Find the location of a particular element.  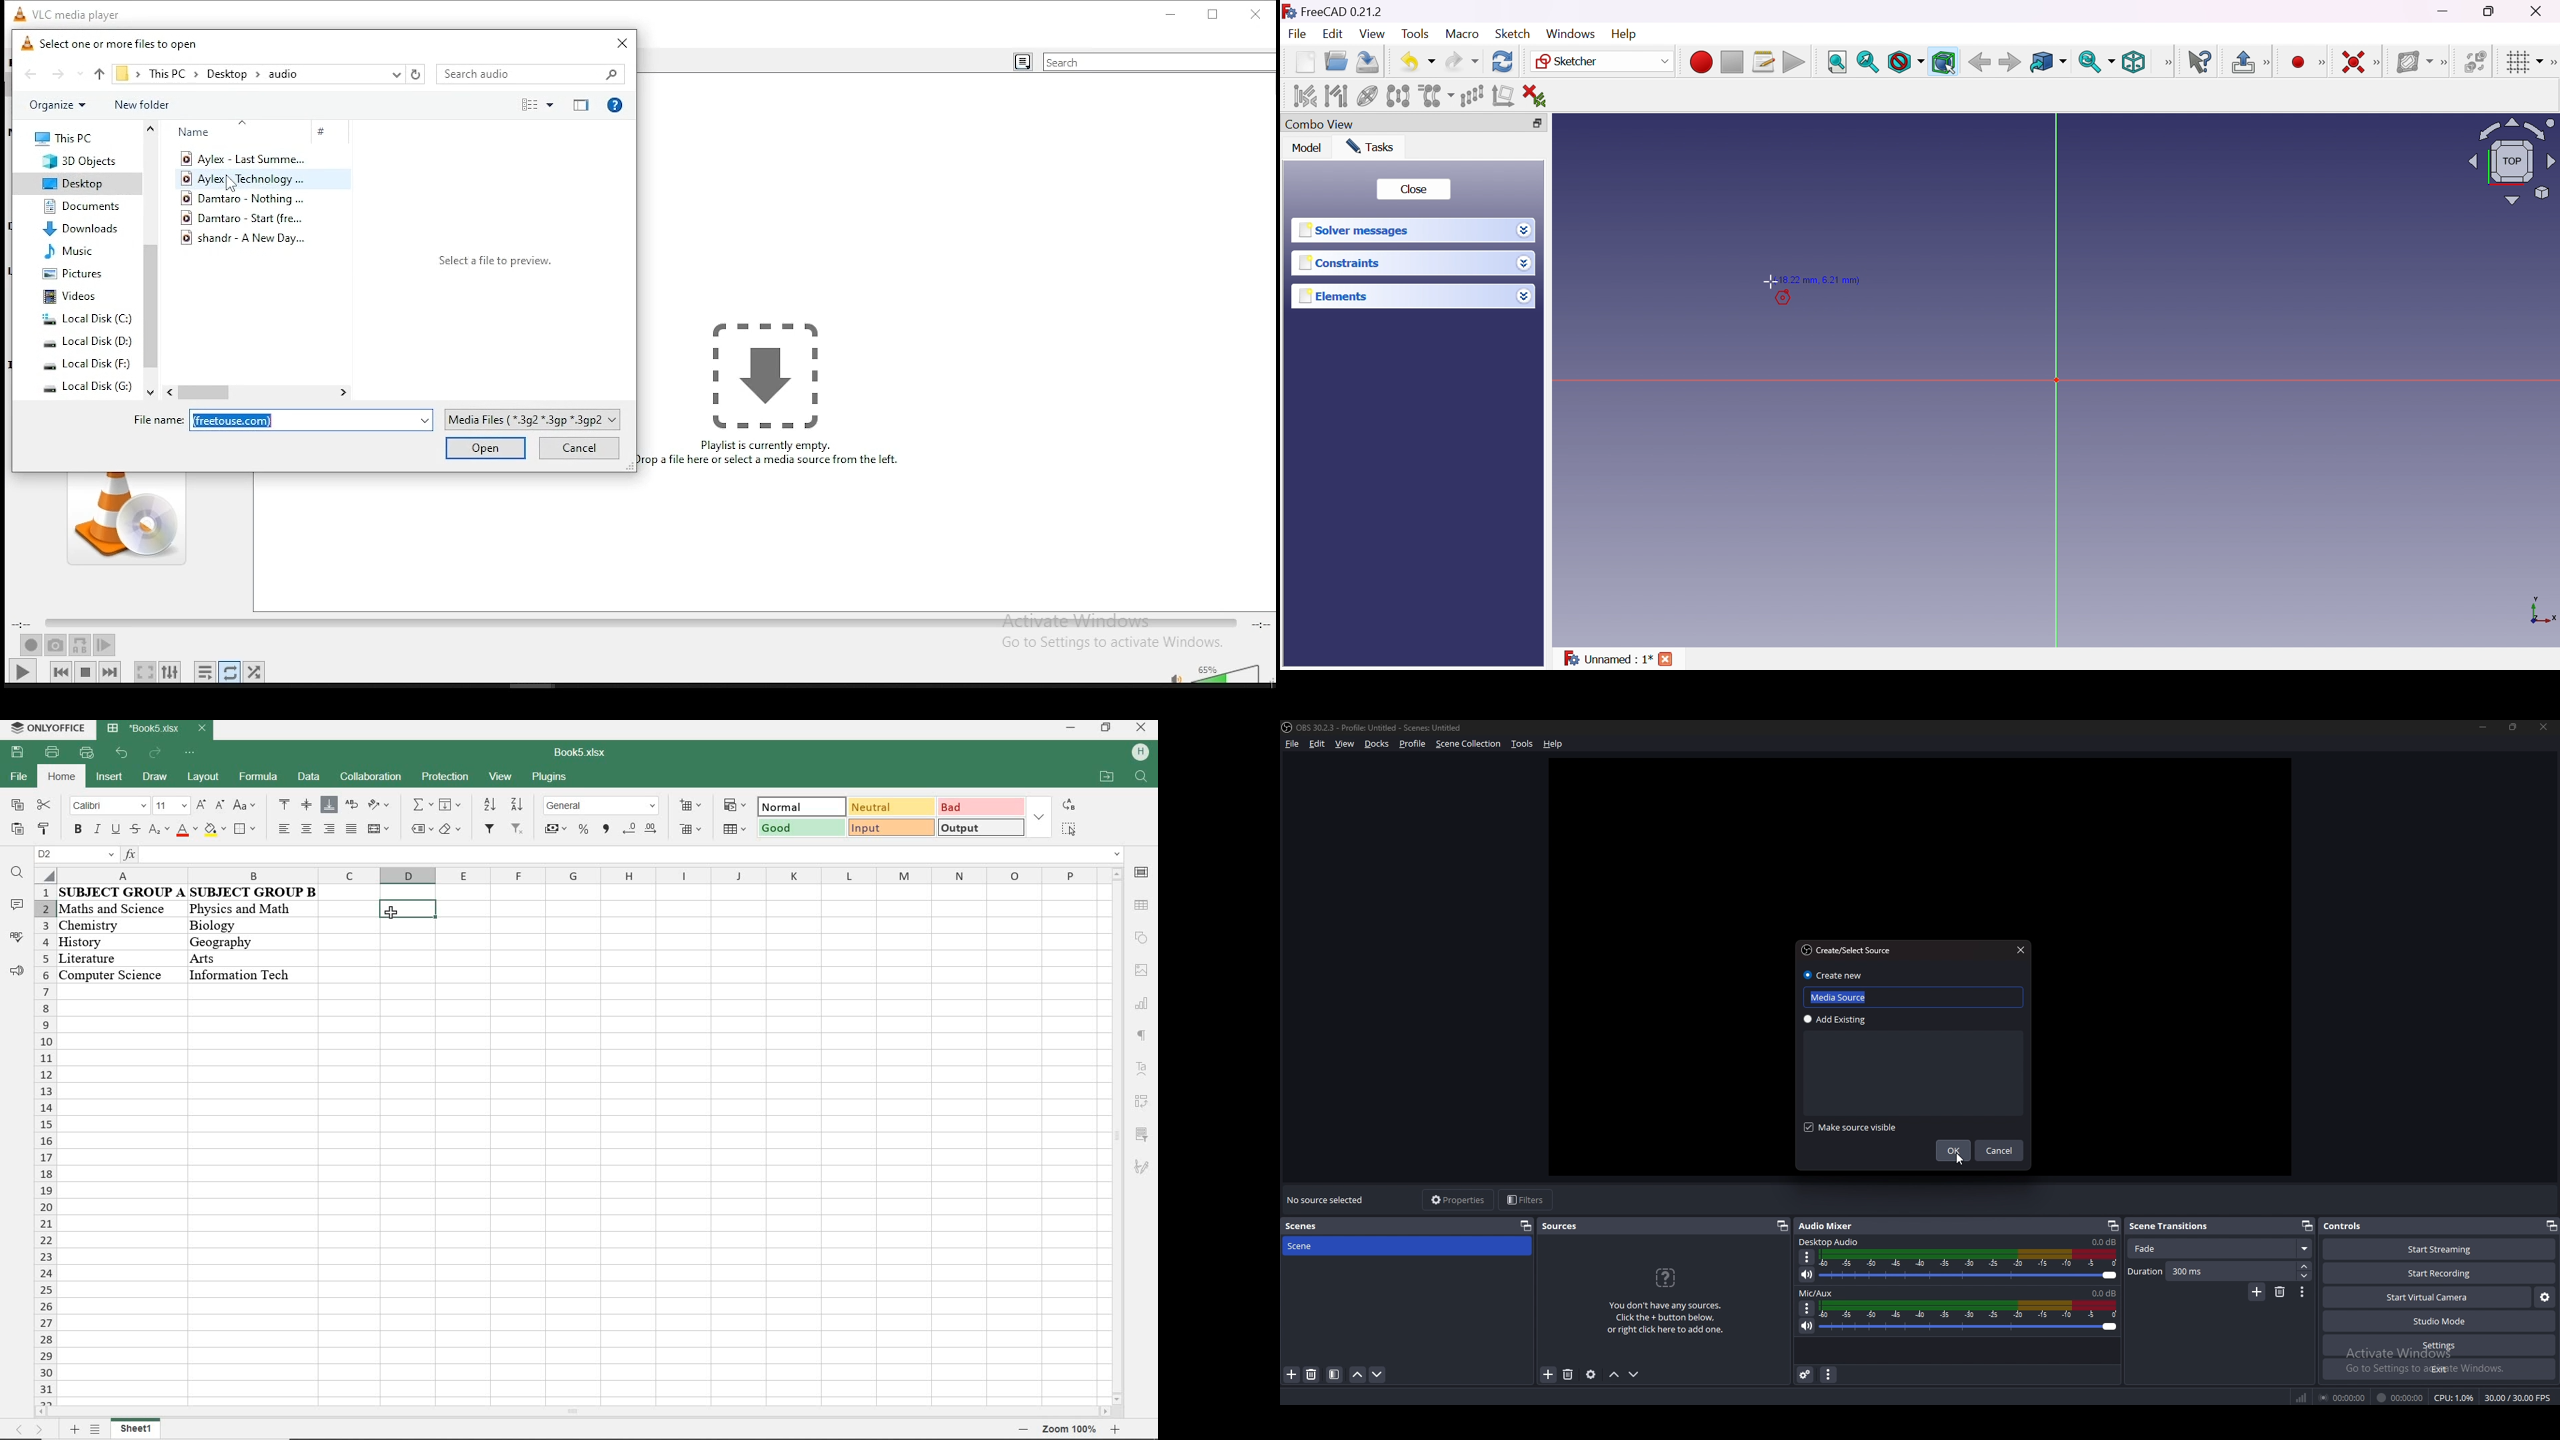

cursor is located at coordinates (232, 184).